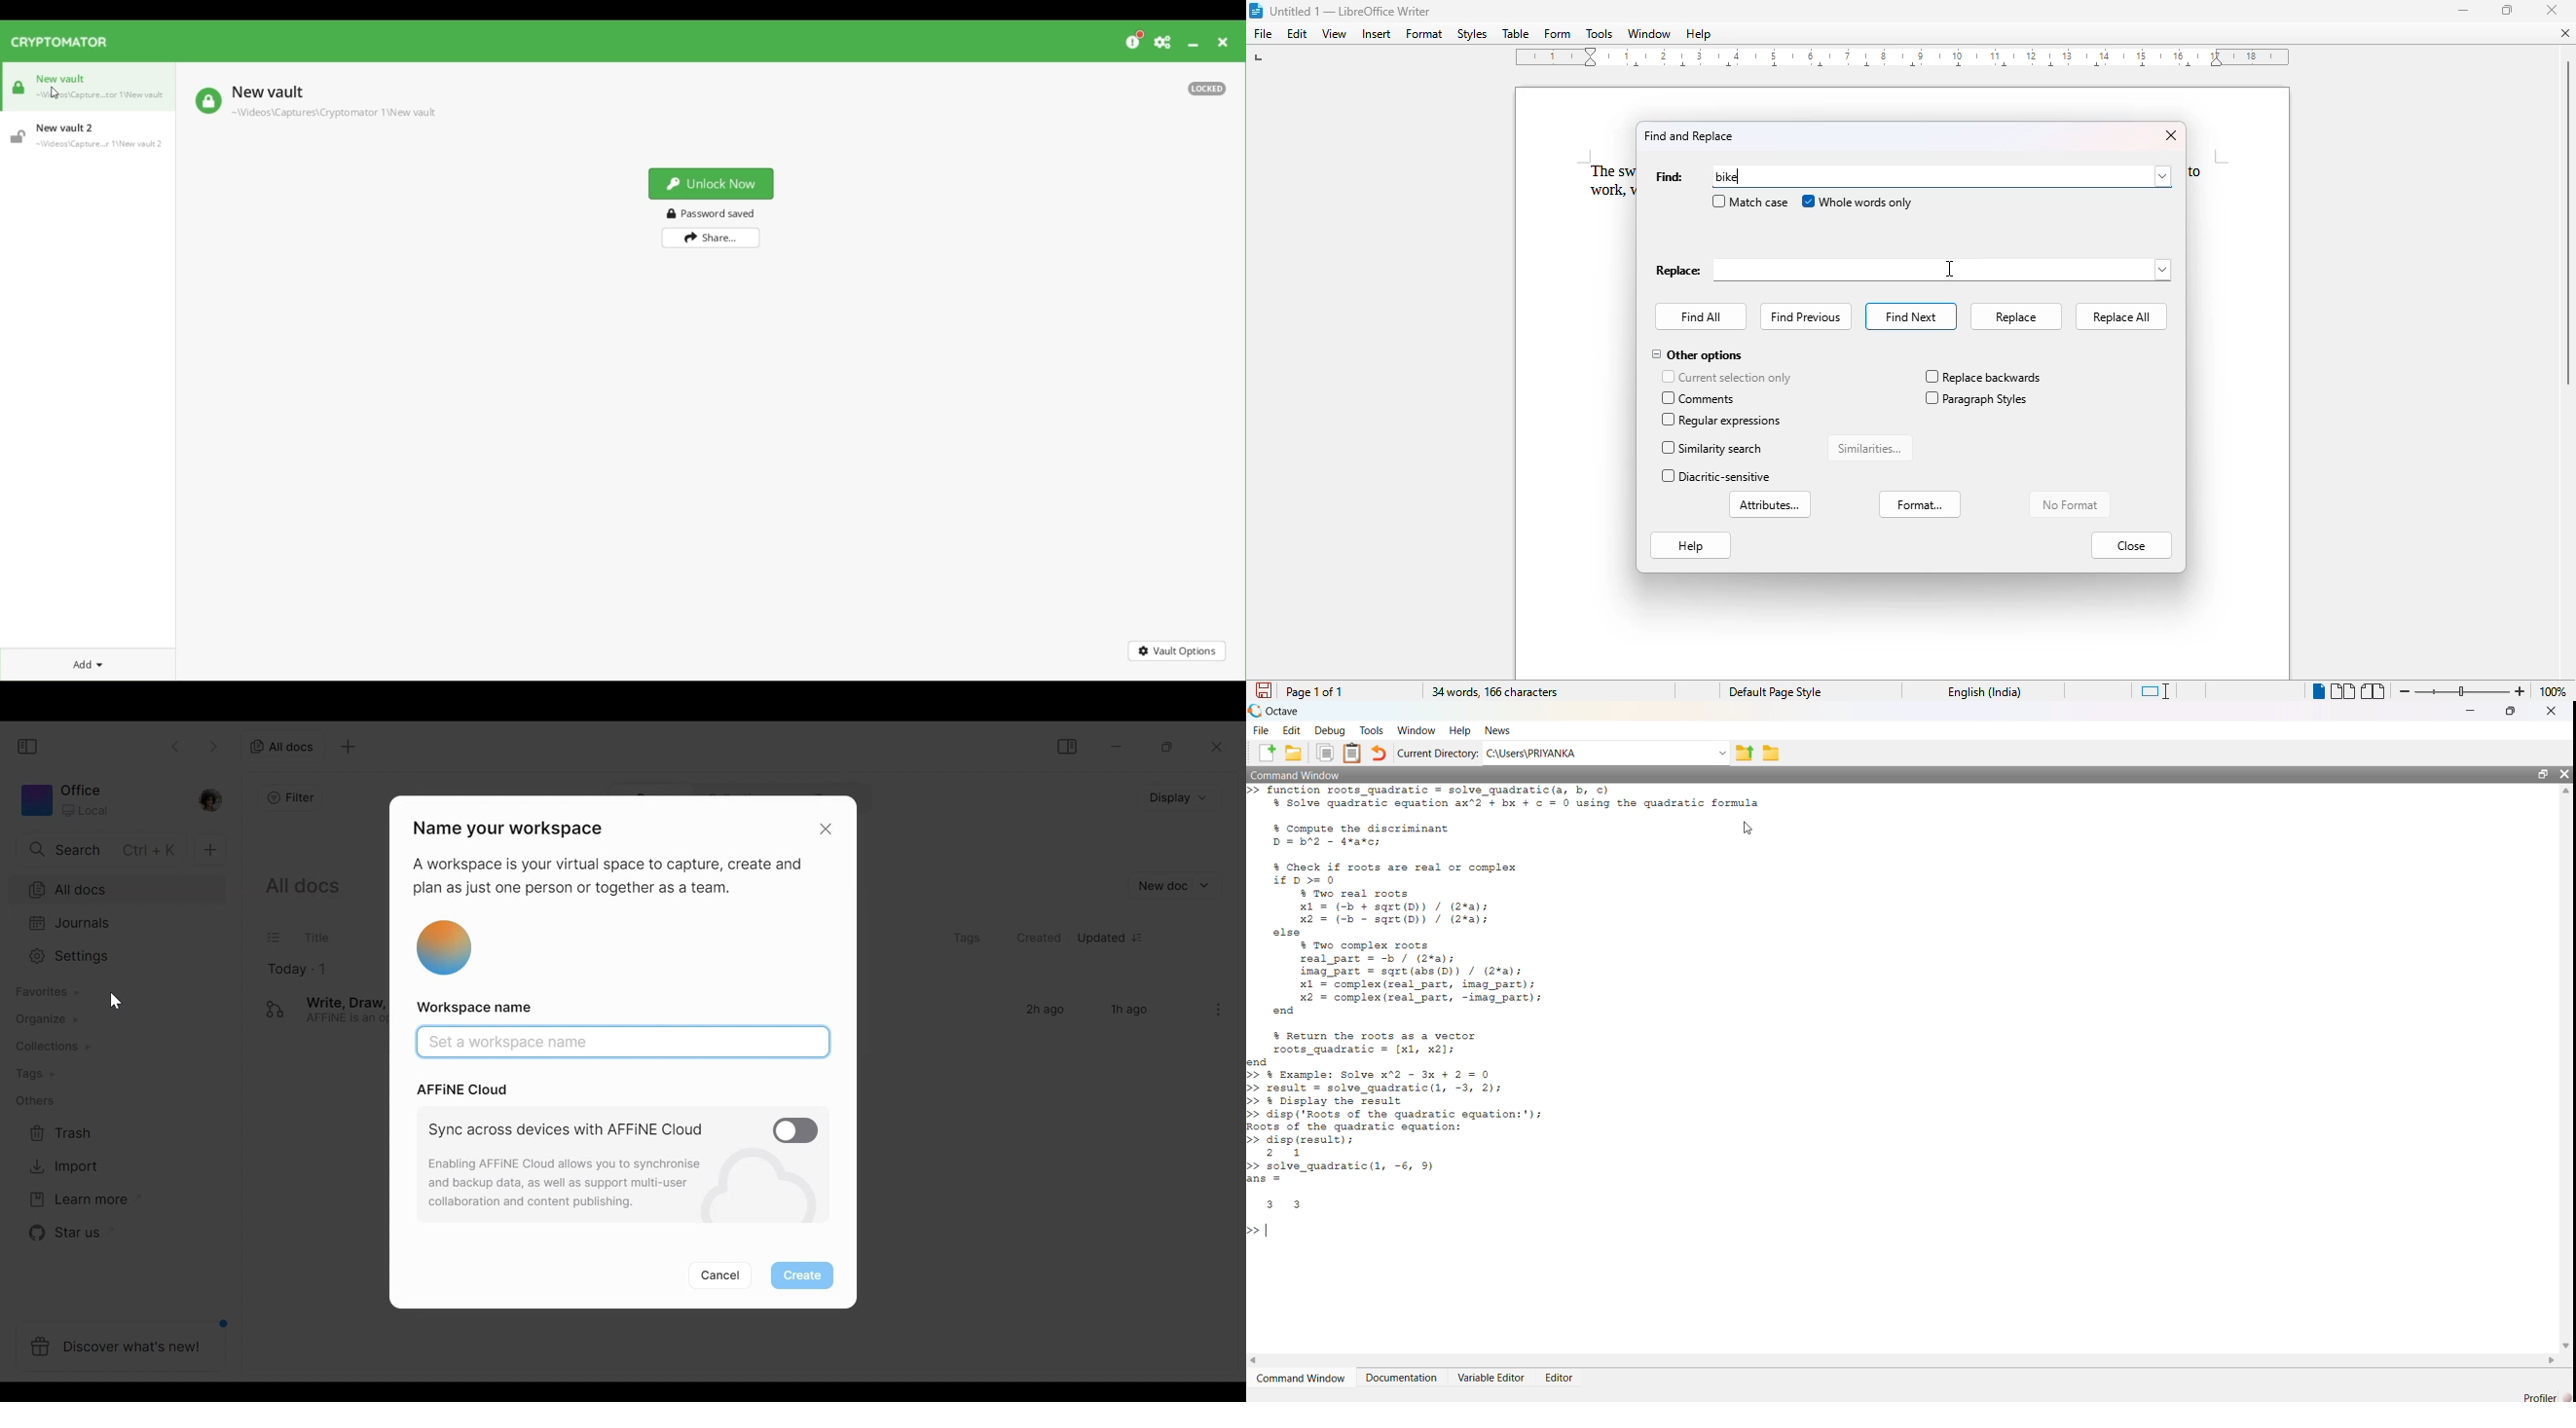 Image resolution: width=2576 pixels, height=1428 pixels. I want to click on format, so click(1425, 33).